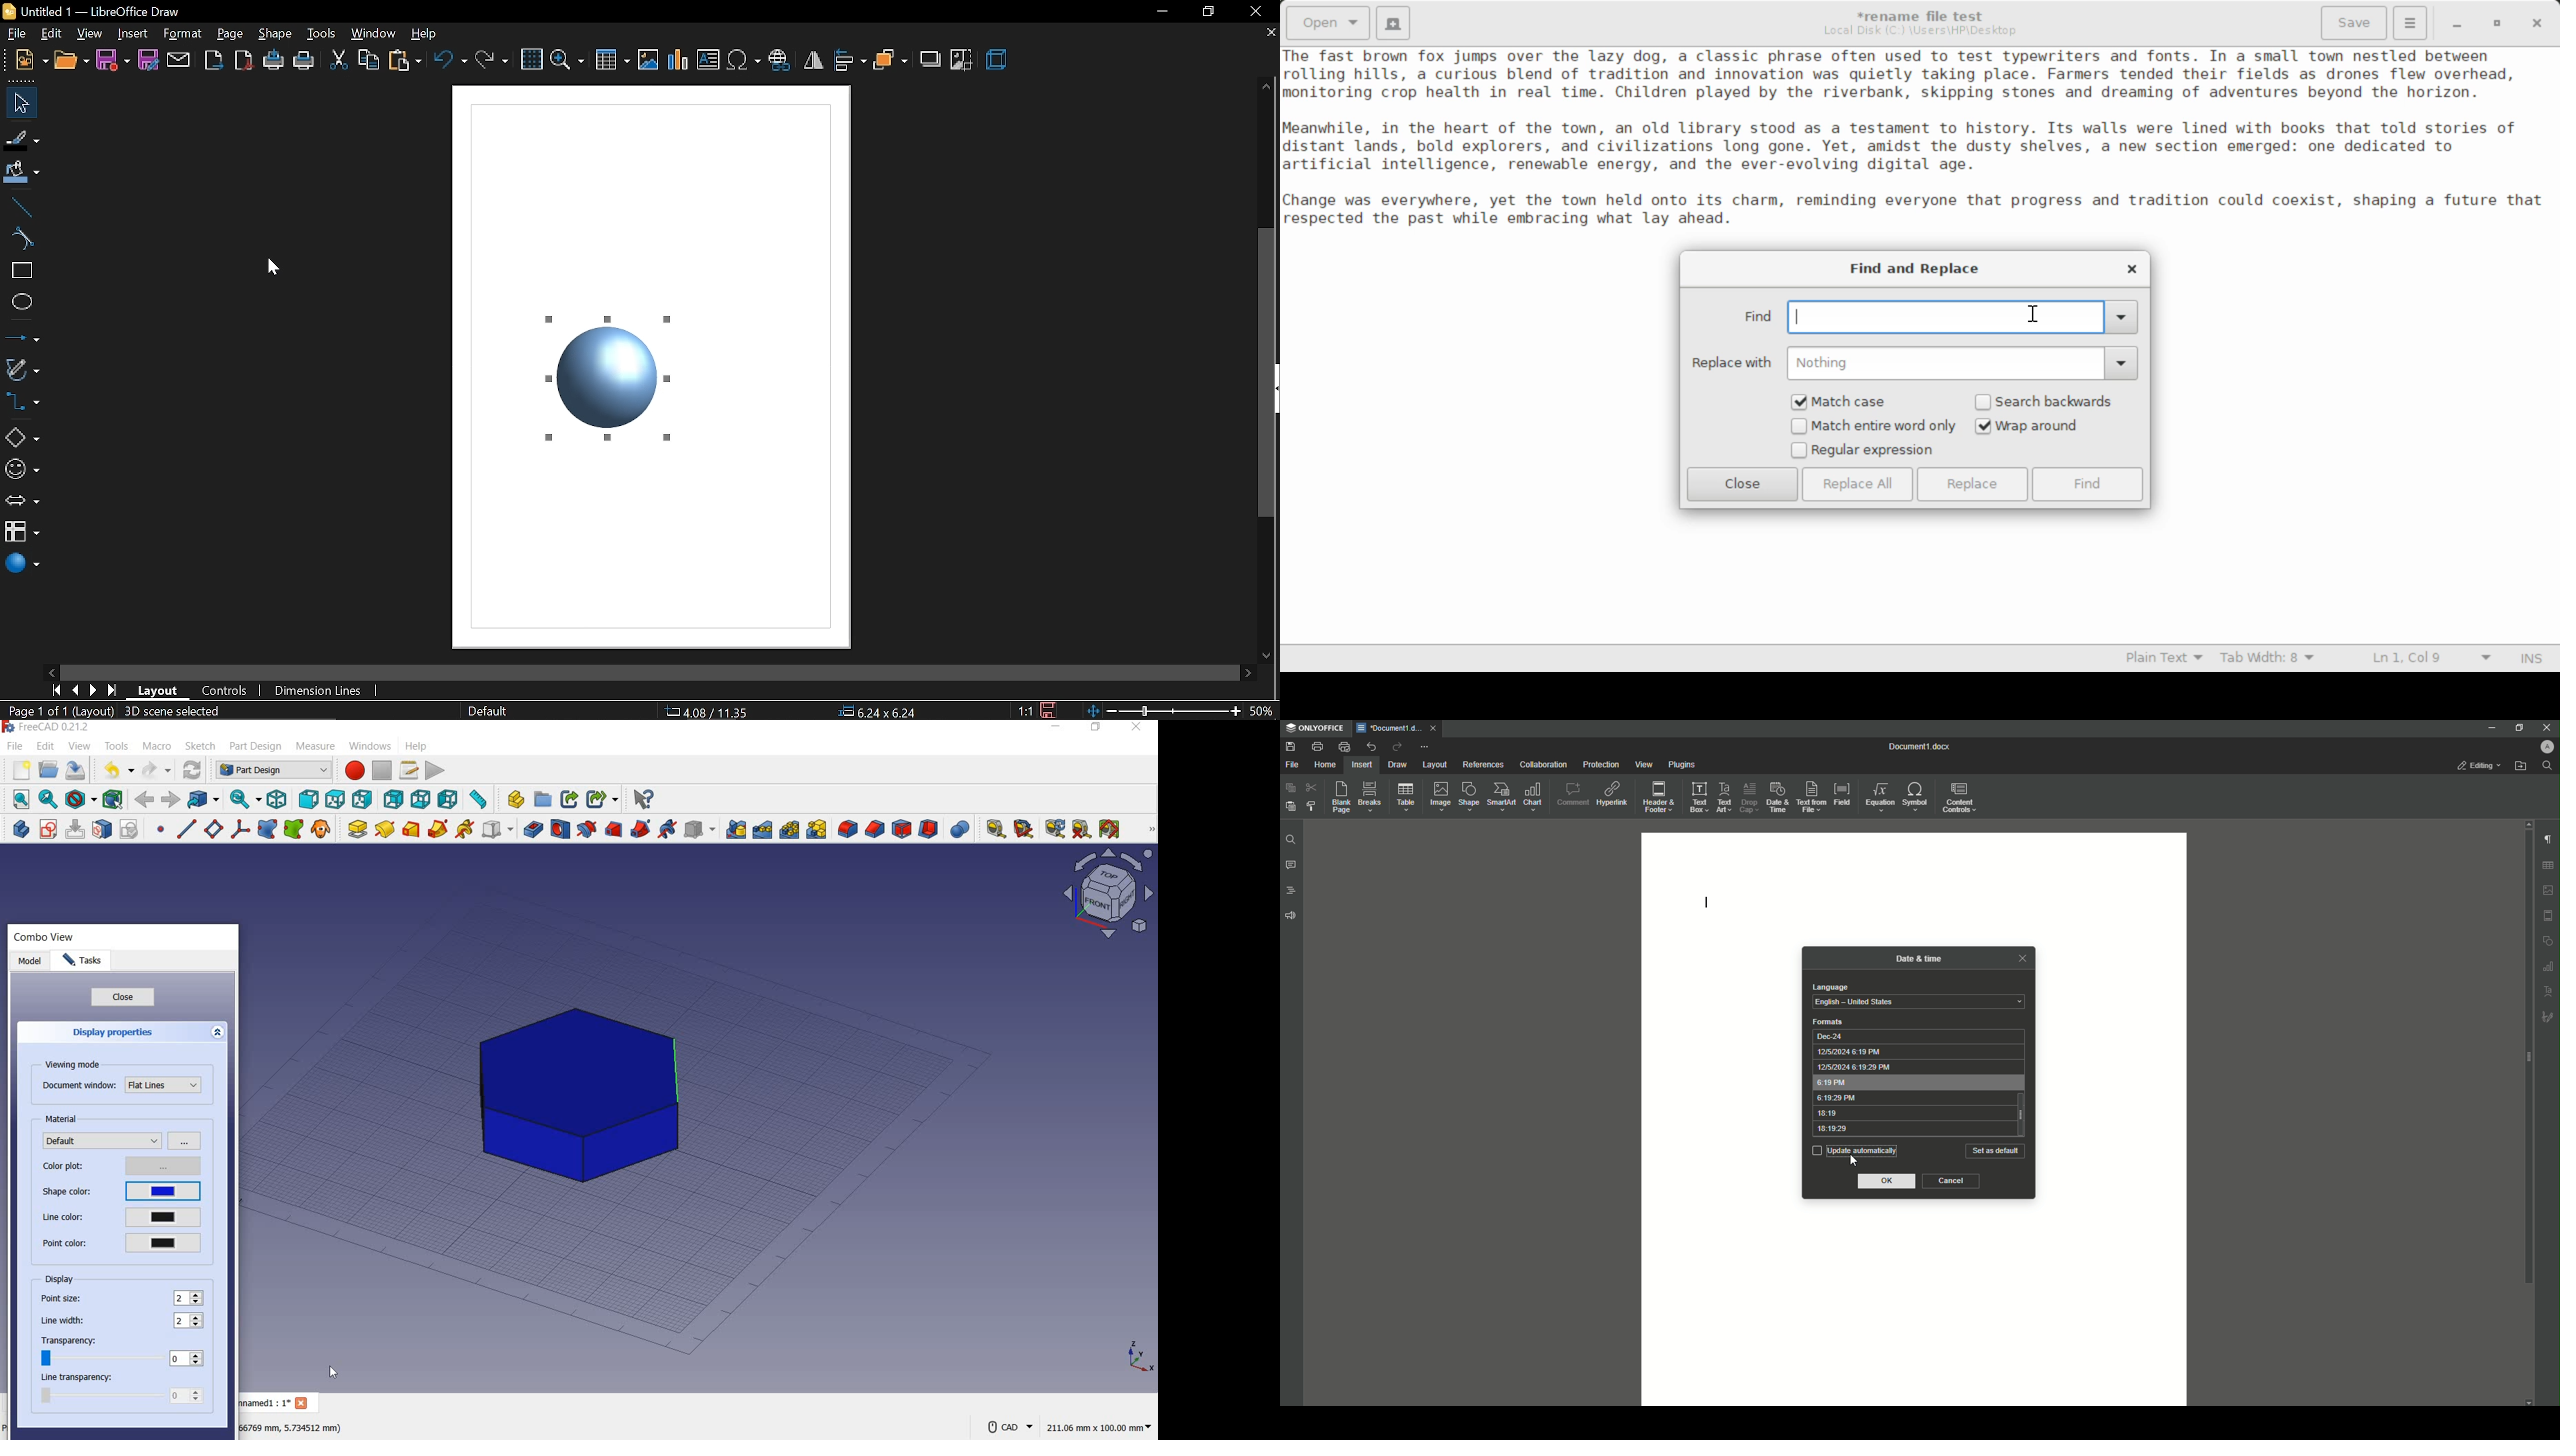 This screenshot has width=2576, height=1456. Describe the element at coordinates (308, 800) in the screenshot. I see `front` at that location.